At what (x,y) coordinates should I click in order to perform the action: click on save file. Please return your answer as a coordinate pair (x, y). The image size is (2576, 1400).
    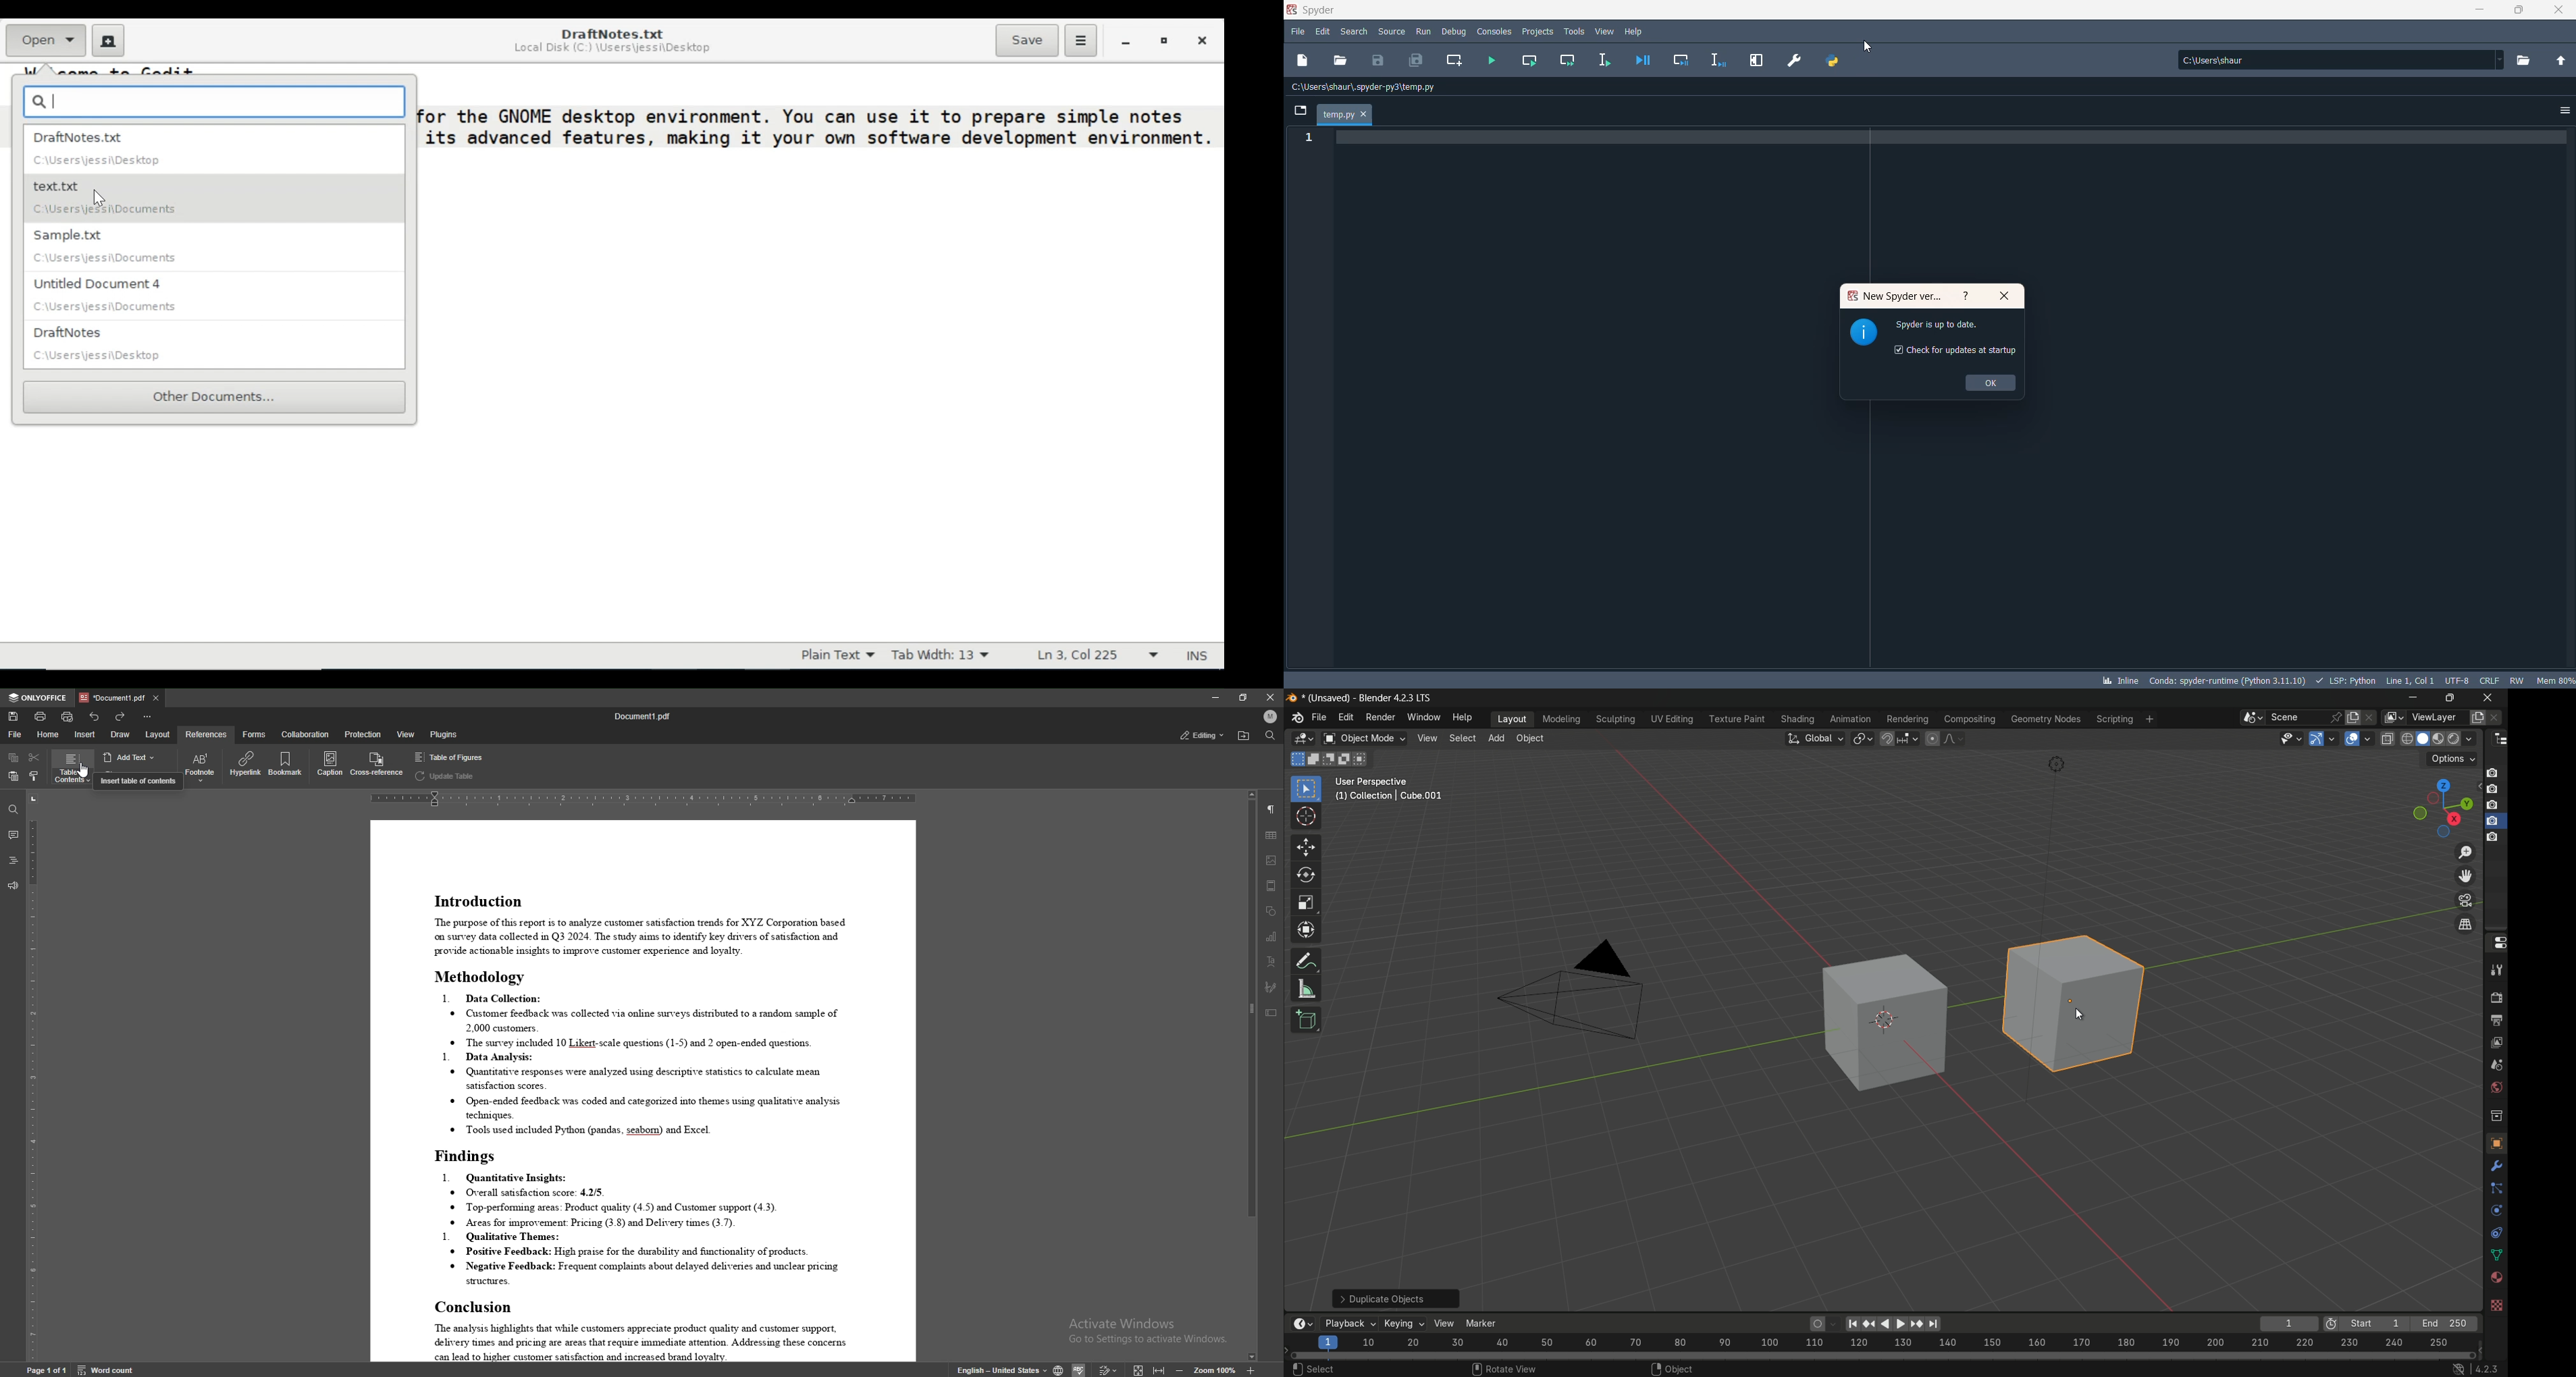
    Looking at the image, I should click on (1377, 60).